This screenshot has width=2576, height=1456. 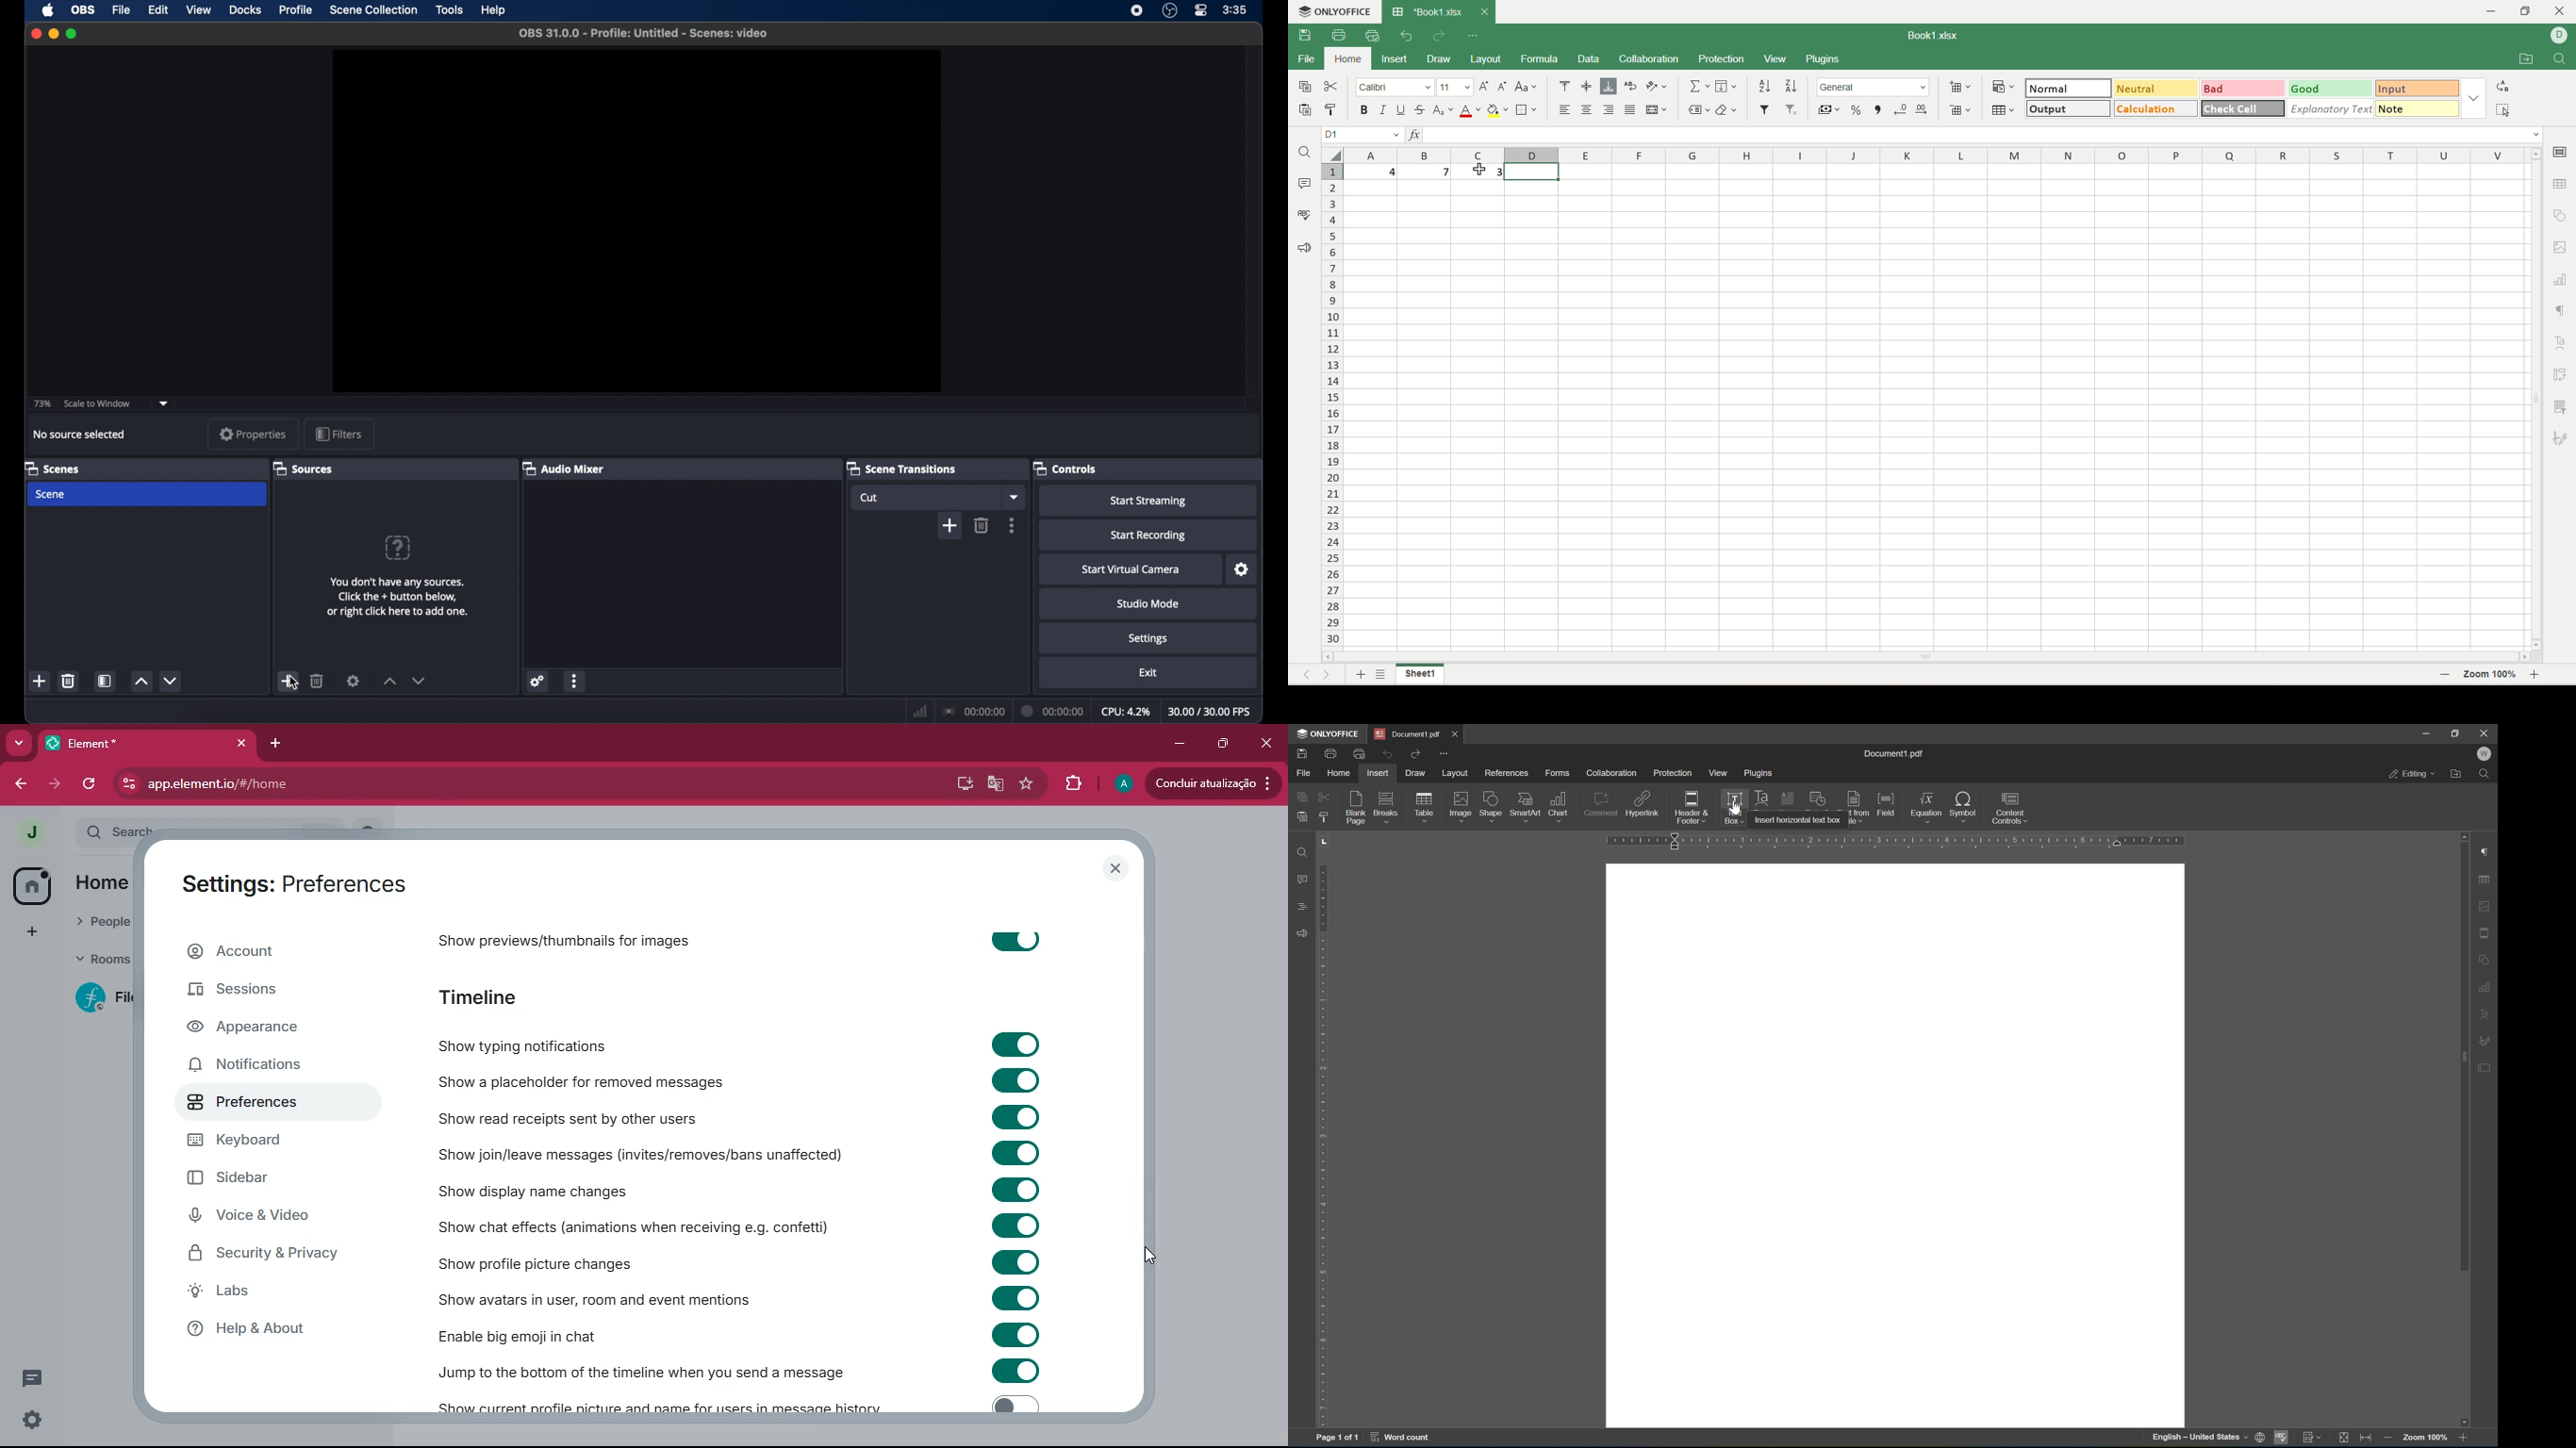 What do you see at coordinates (567, 1041) in the screenshot?
I see `show typing notifications` at bounding box center [567, 1041].